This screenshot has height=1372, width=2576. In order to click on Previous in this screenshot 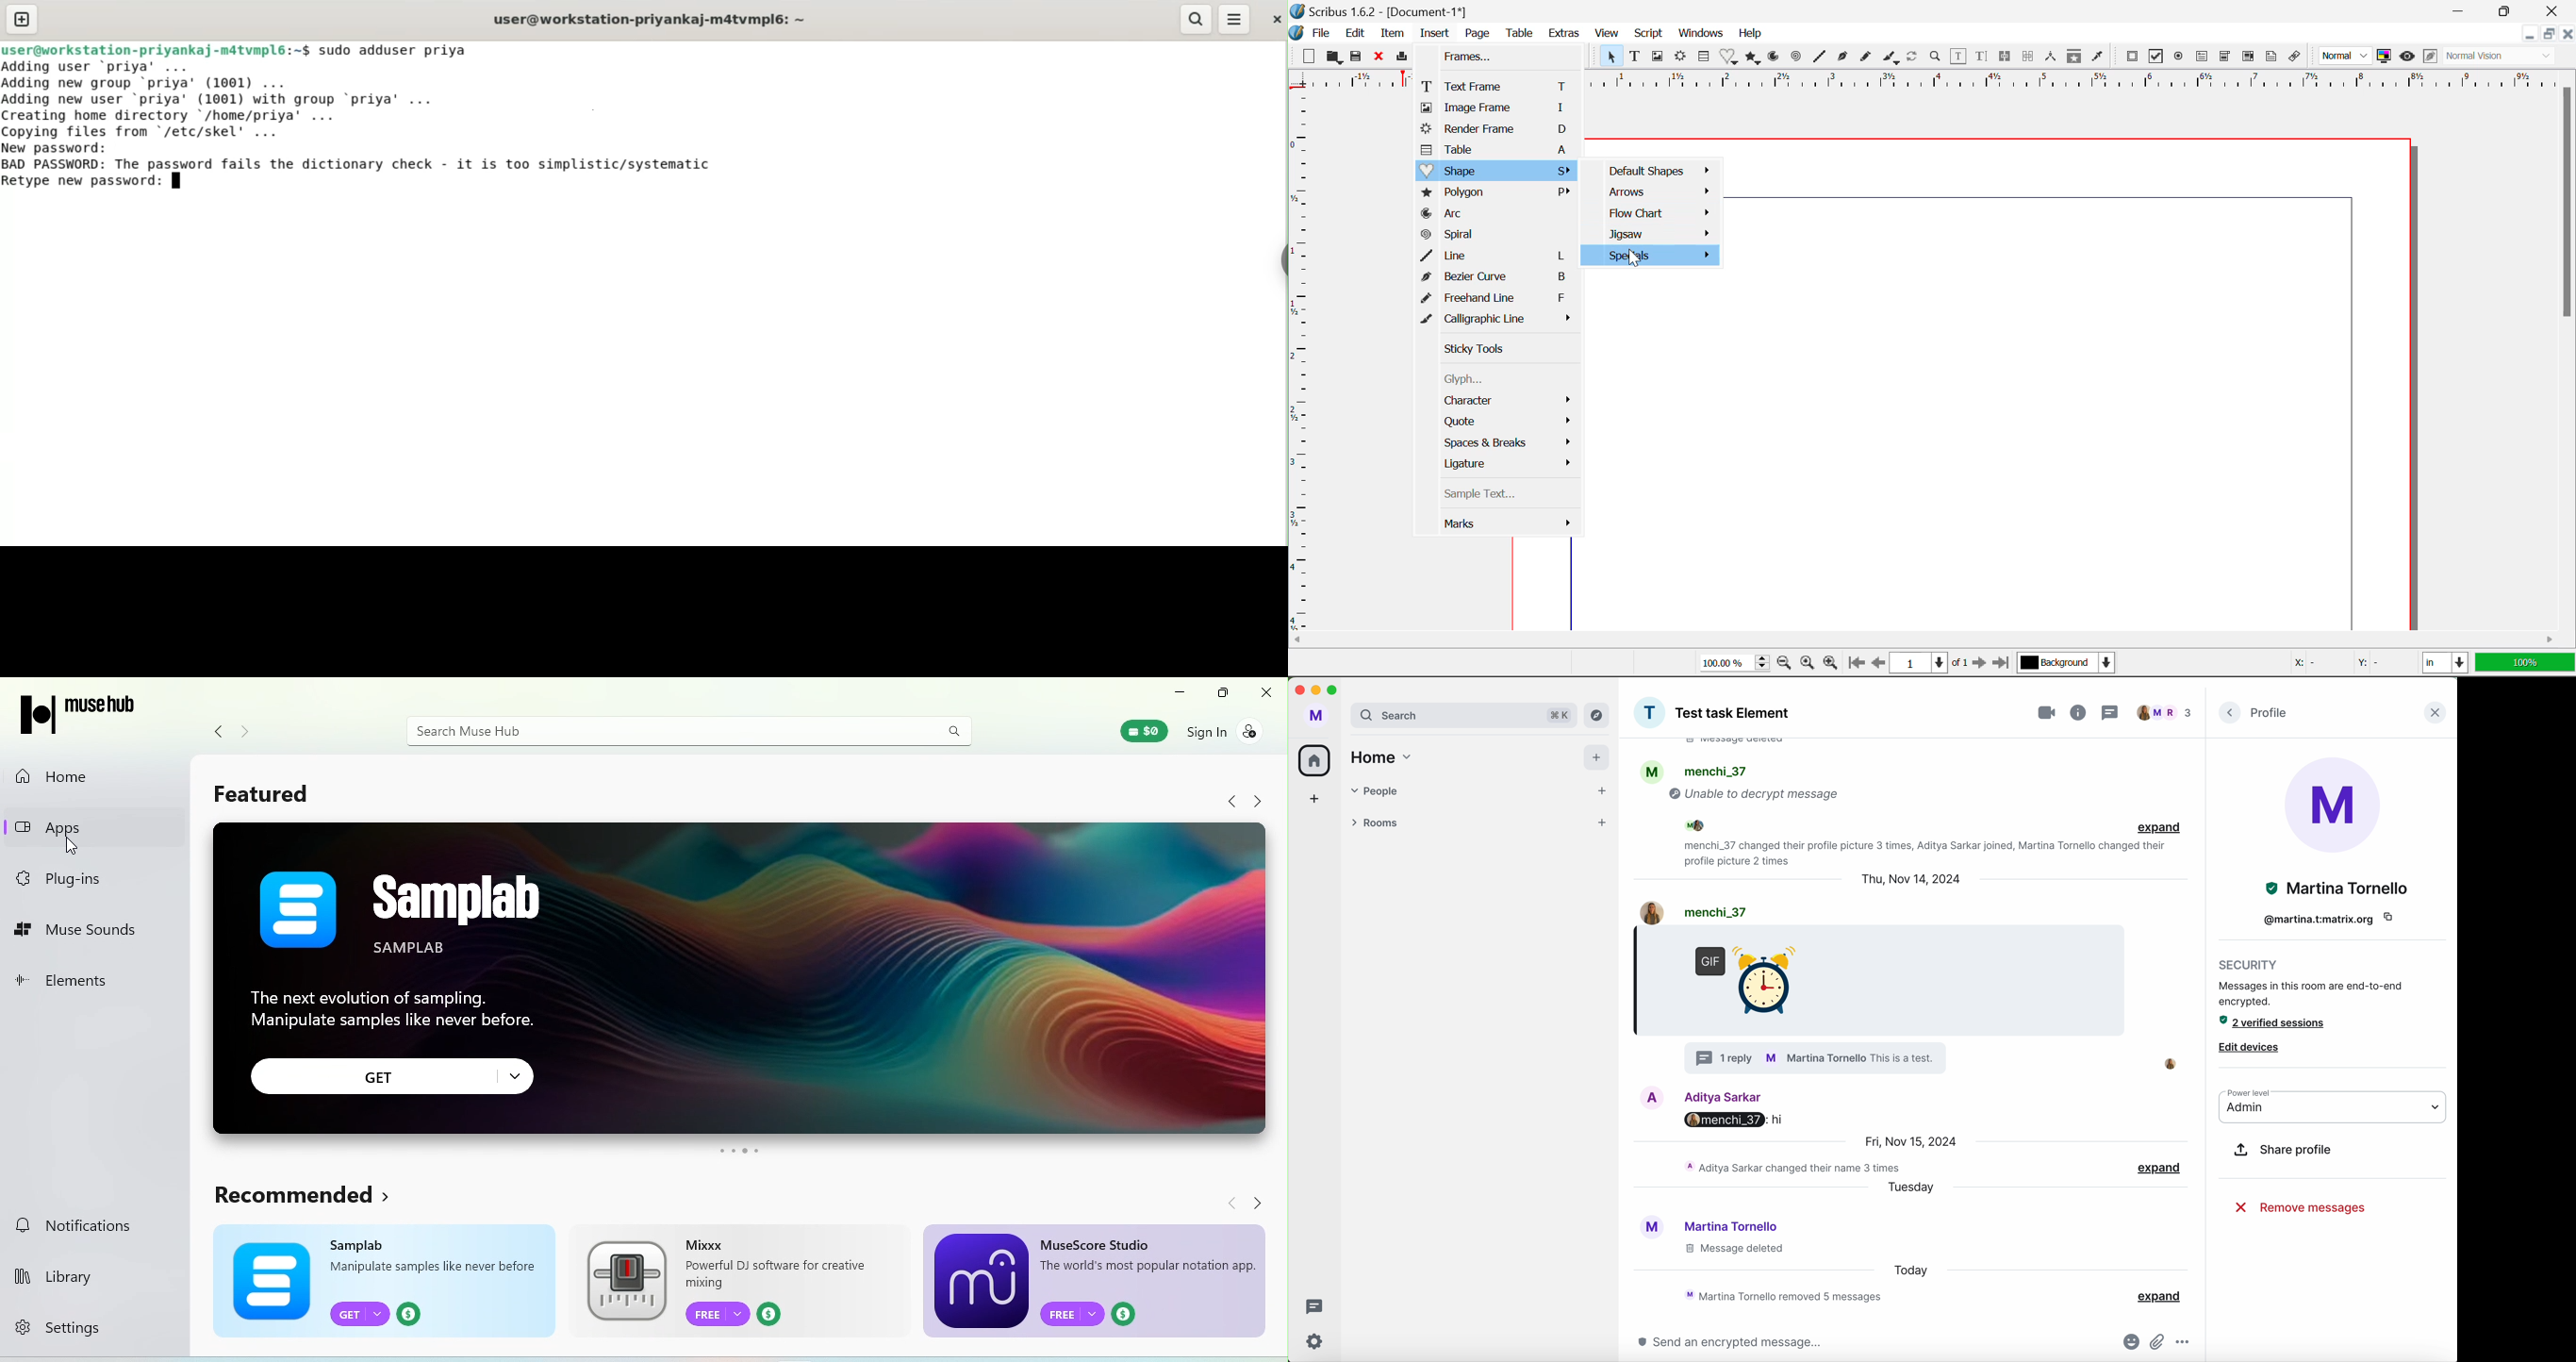, I will do `click(1879, 664)`.